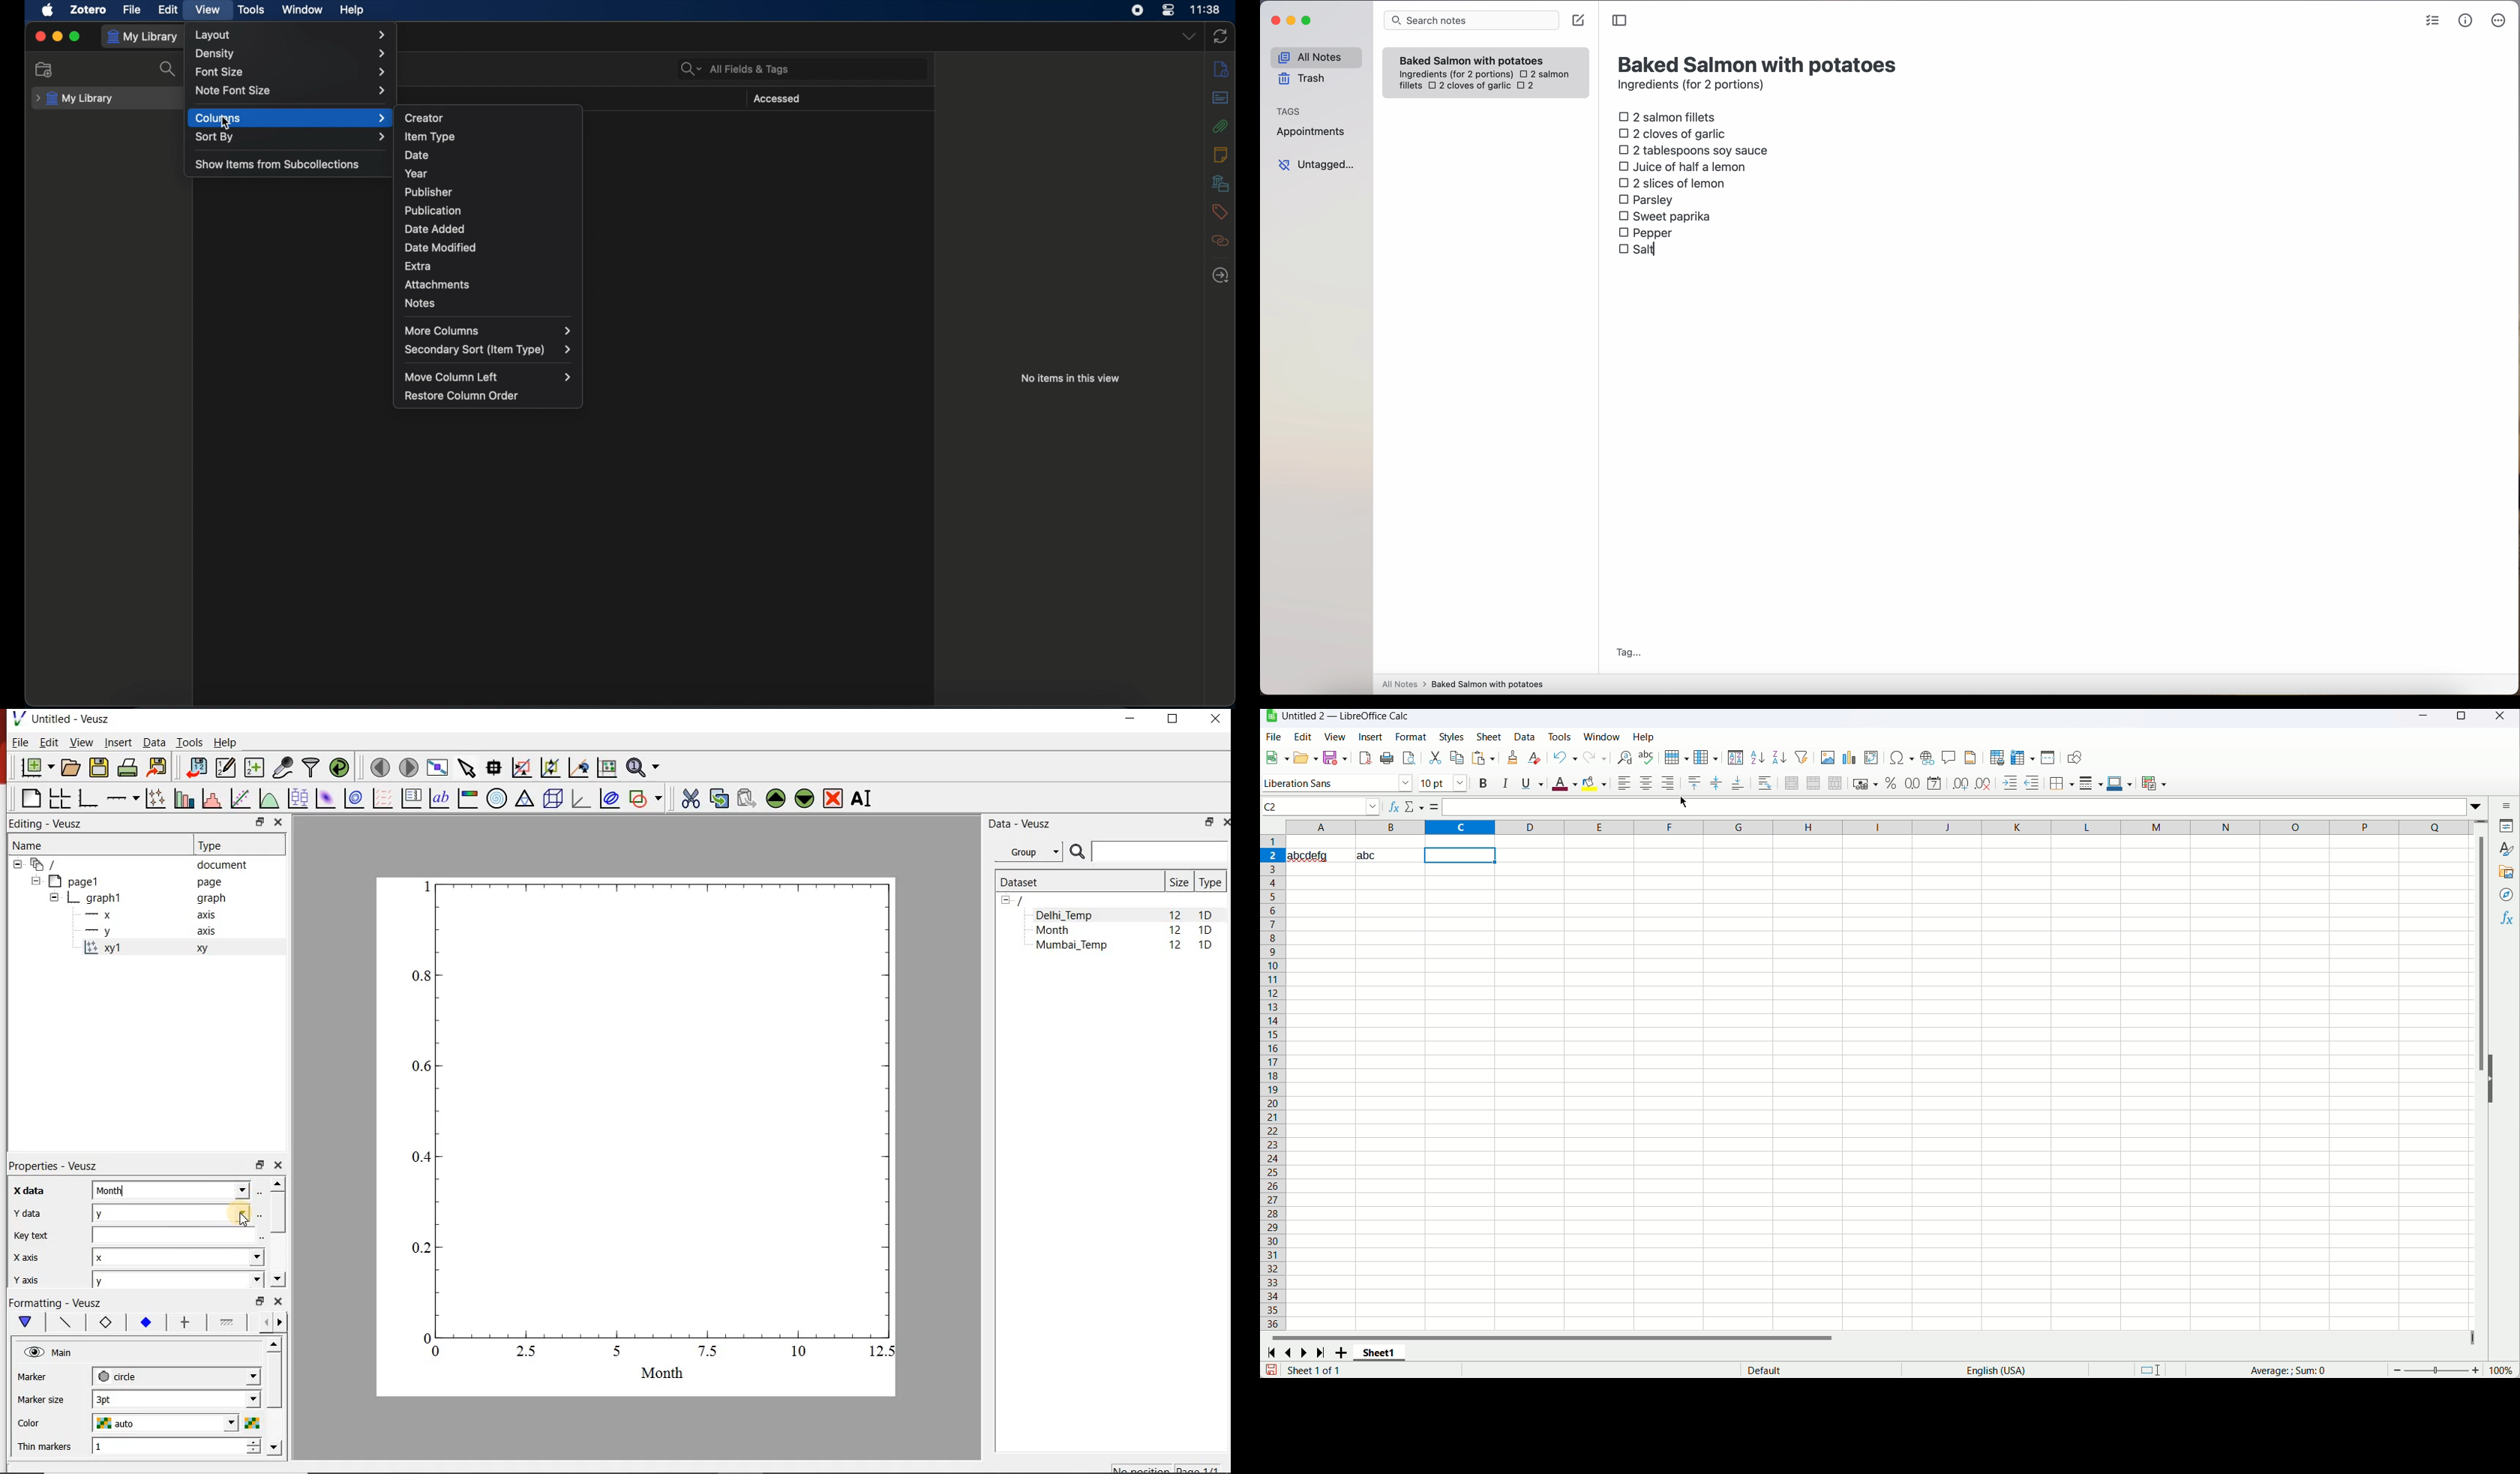 This screenshot has height=1484, width=2520. Describe the element at coordinates (184, 1322) in the screenshot. I see `major ticks` at that location.